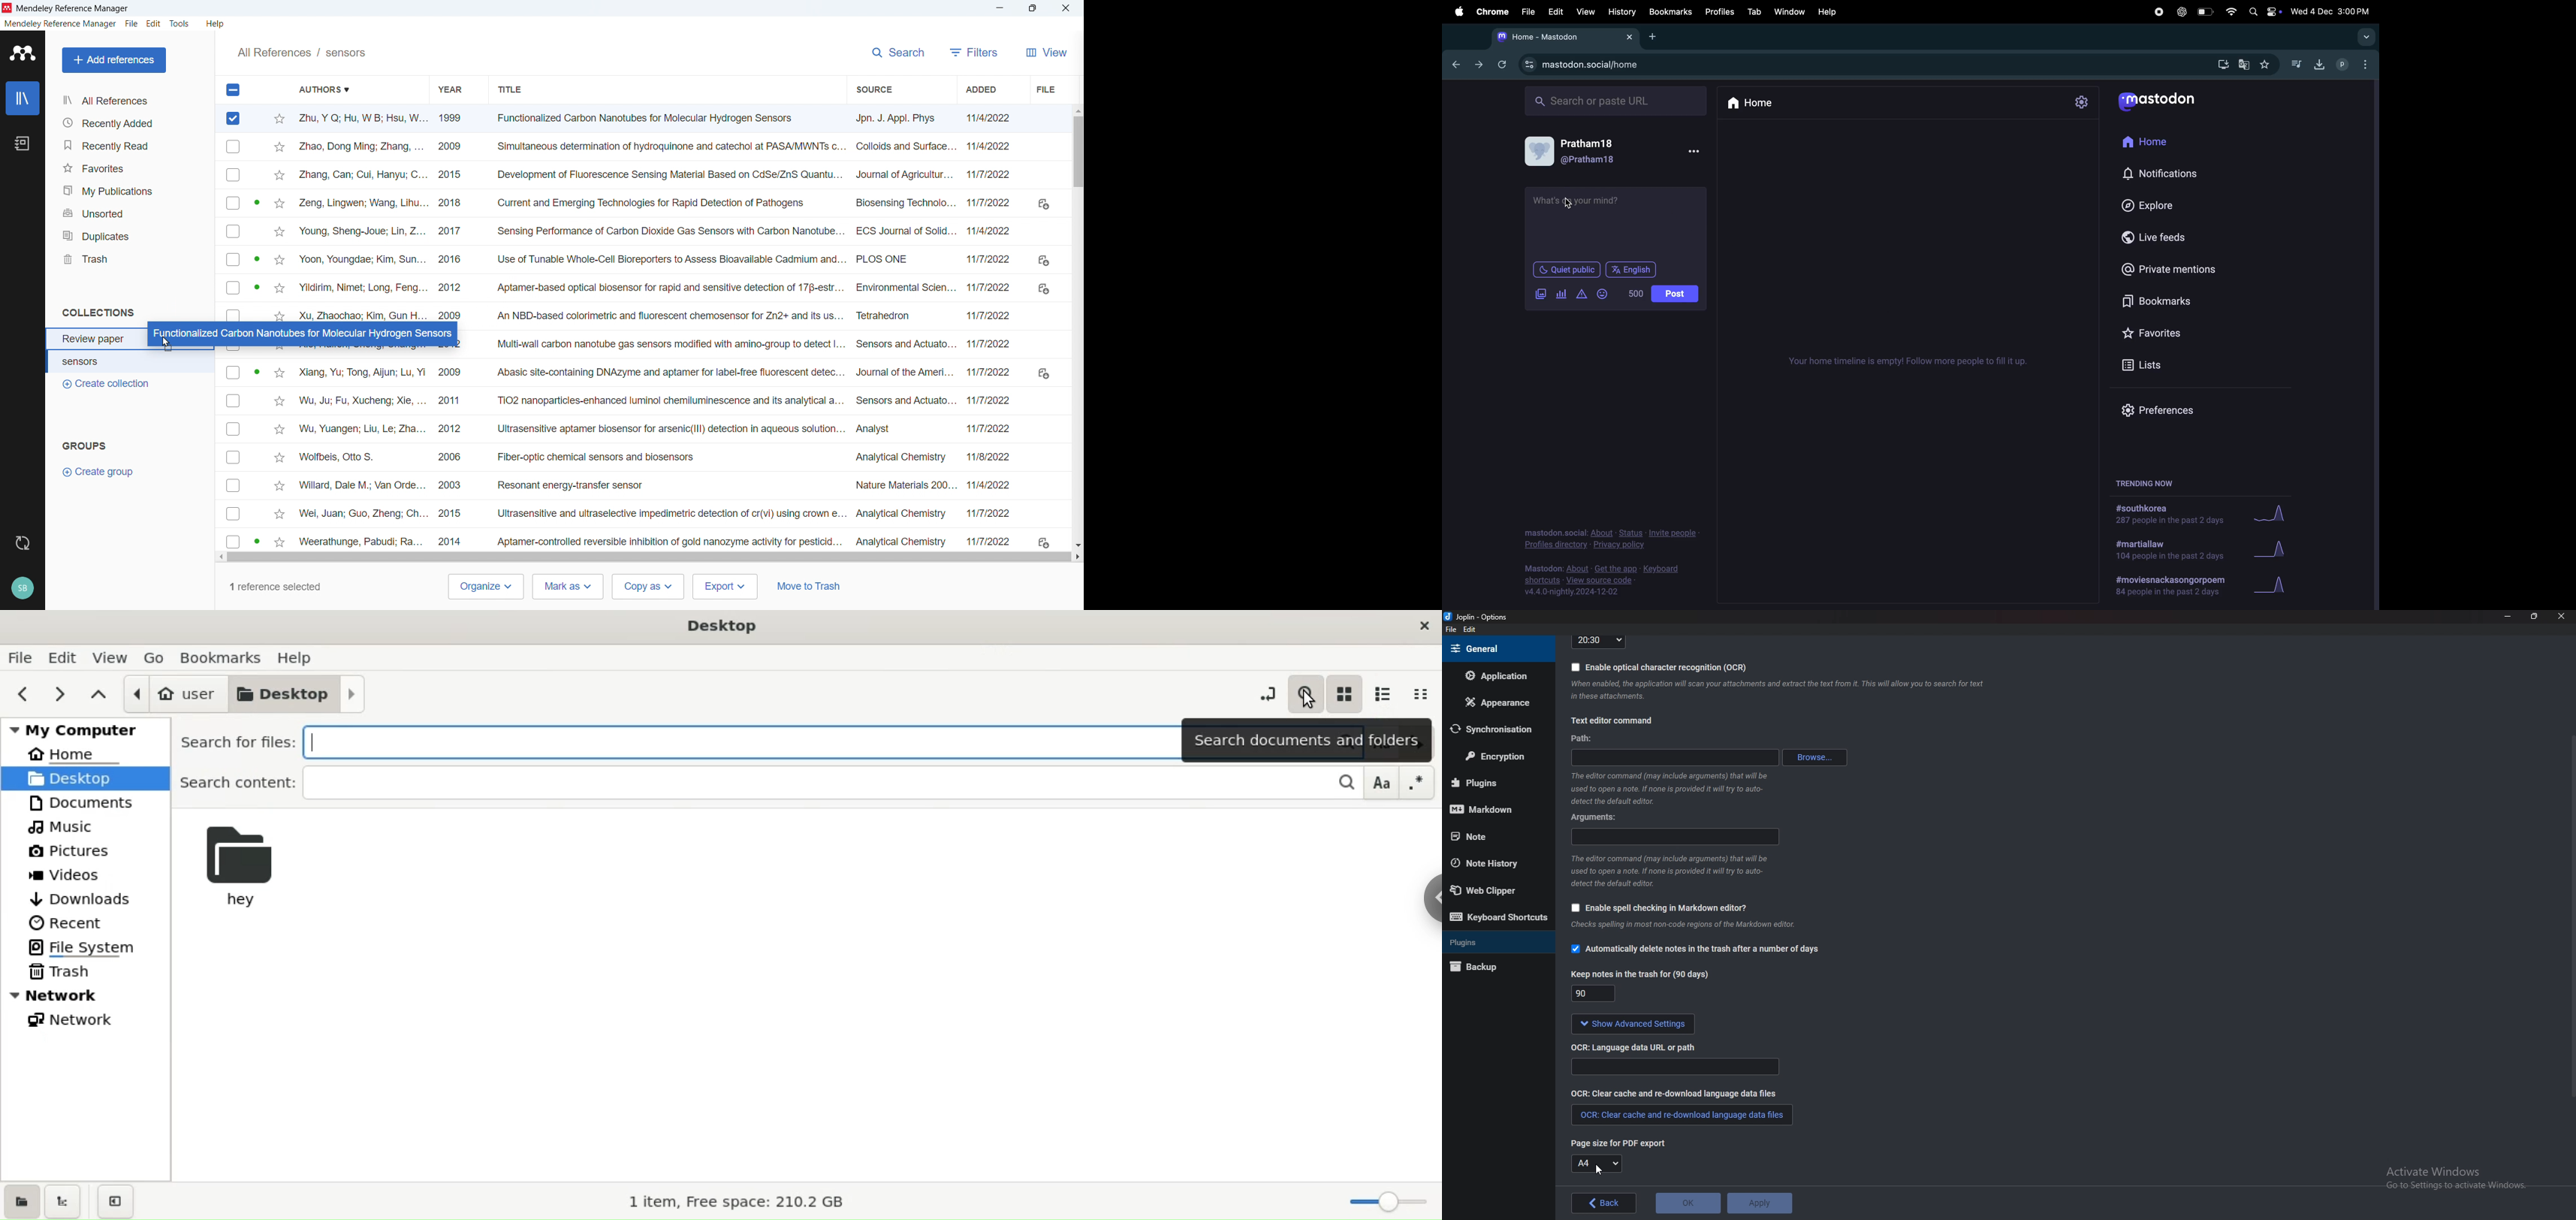 The height and width of the screenshot is (1232, 2576). I want to click on Scroll bar, so click(2572, 914).